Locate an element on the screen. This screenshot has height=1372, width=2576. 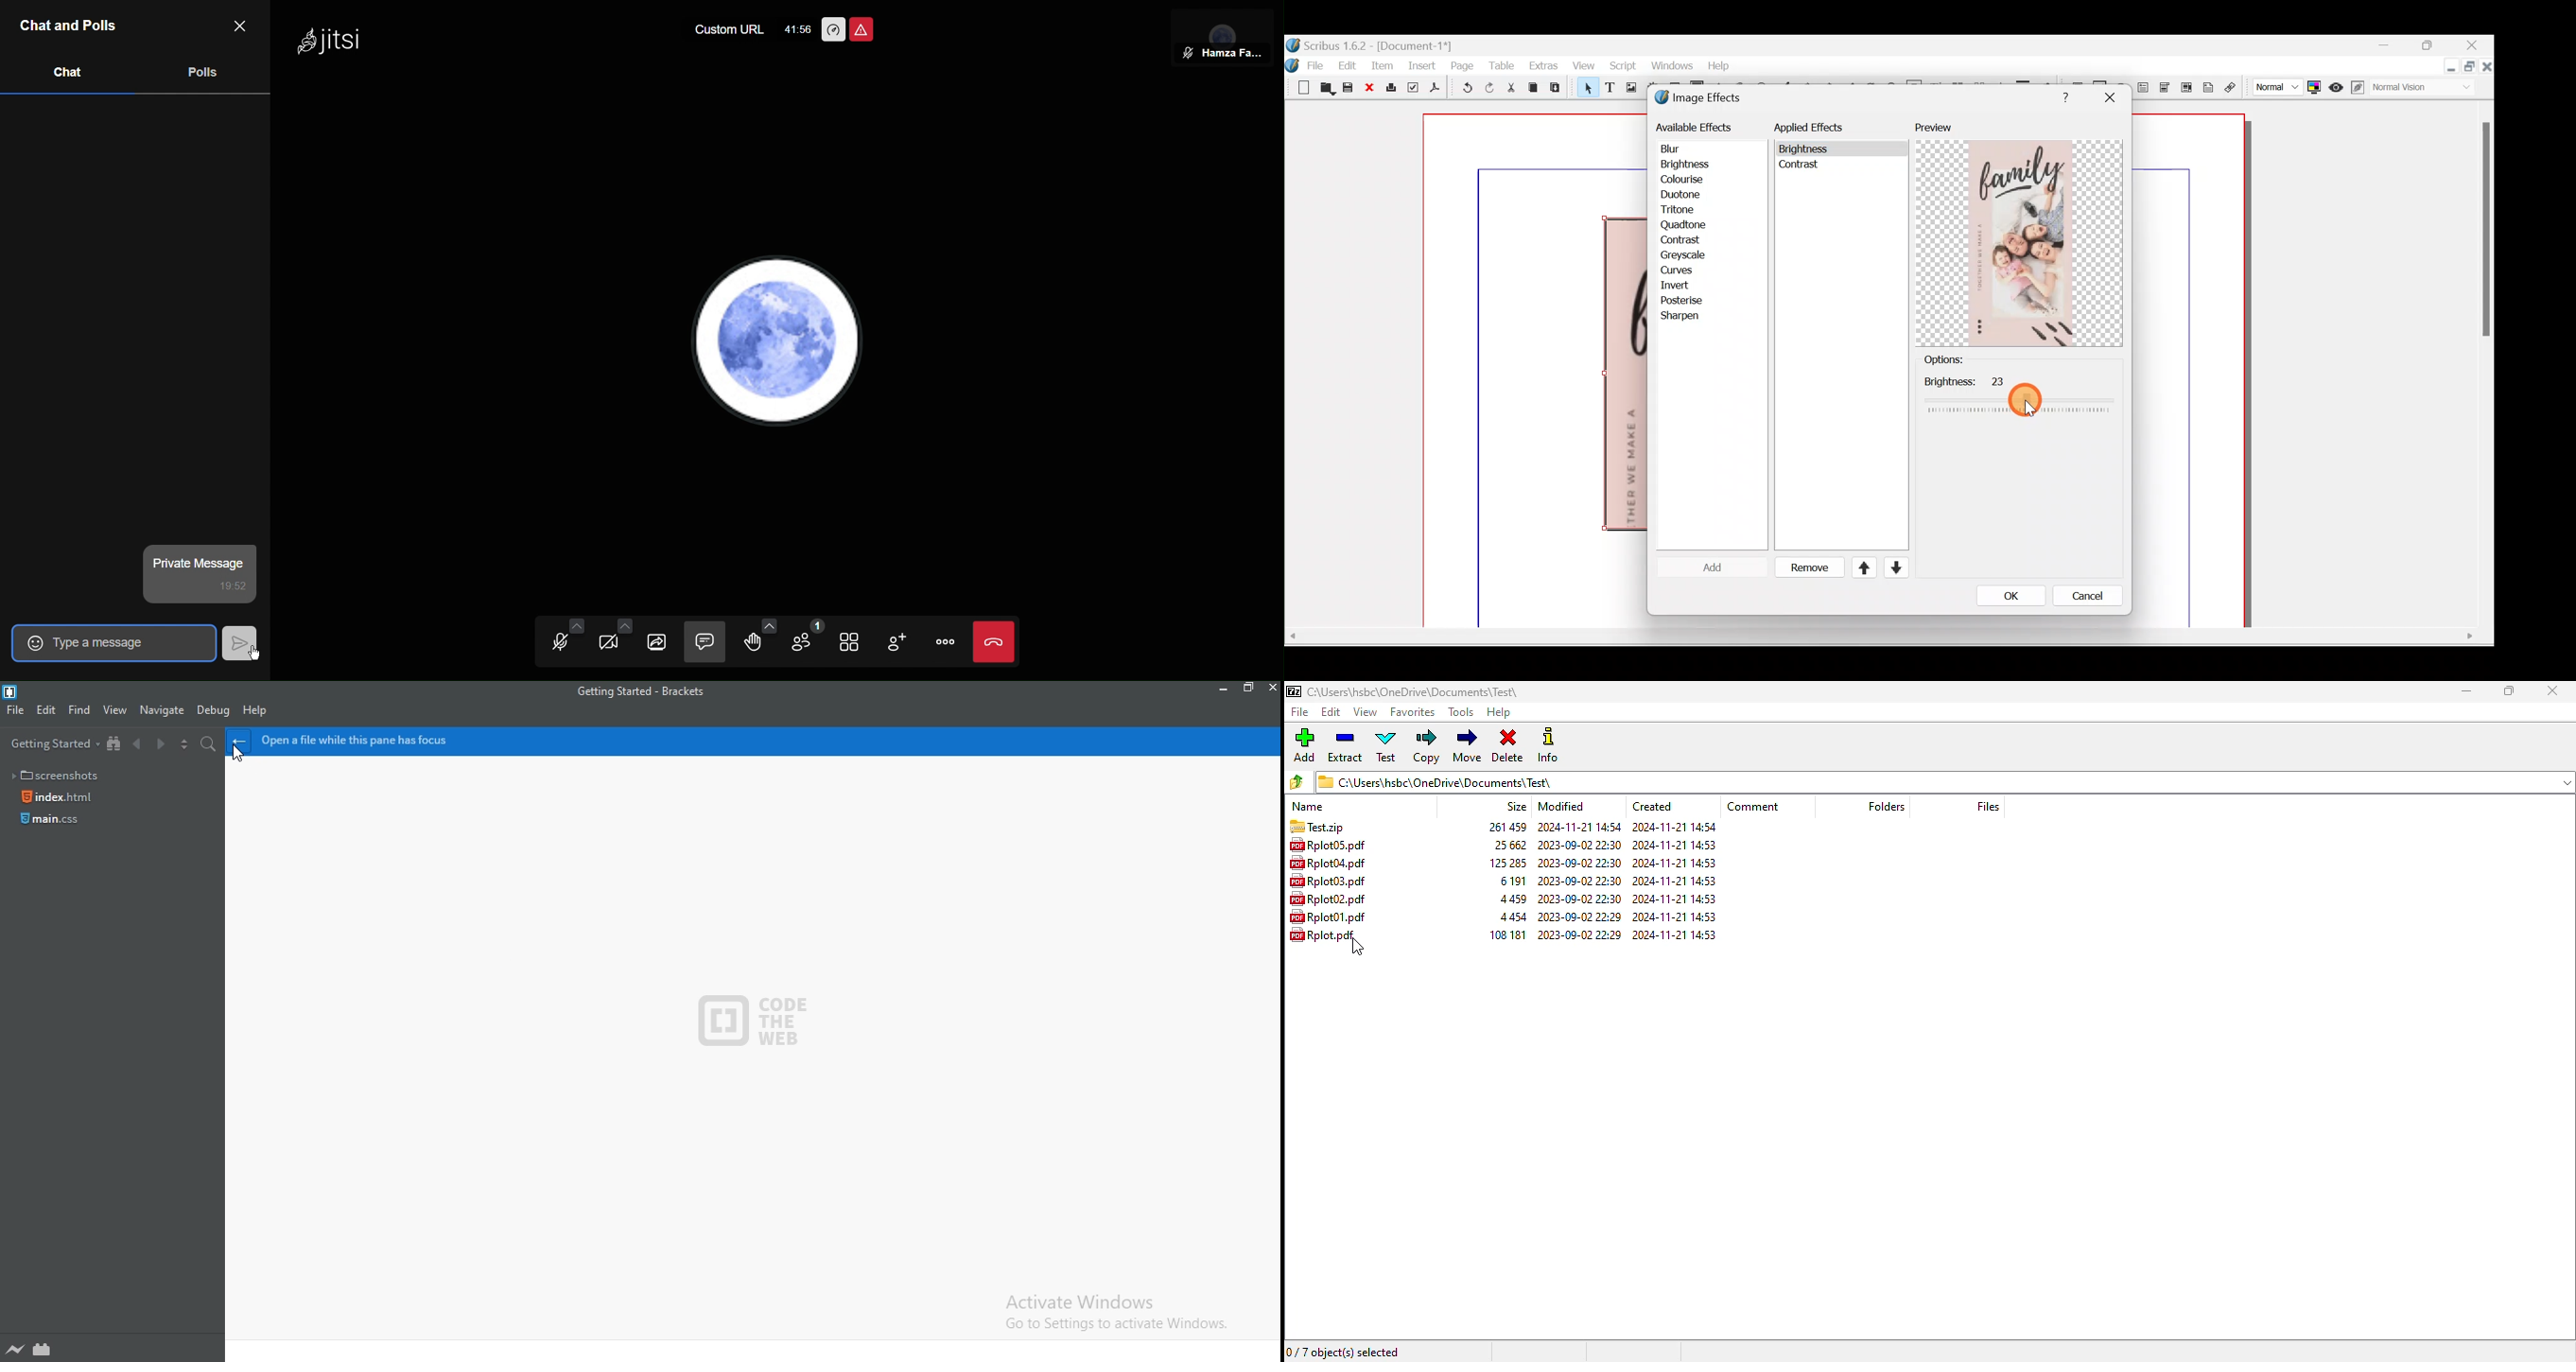
comment is located at coordinates (1751, 807).